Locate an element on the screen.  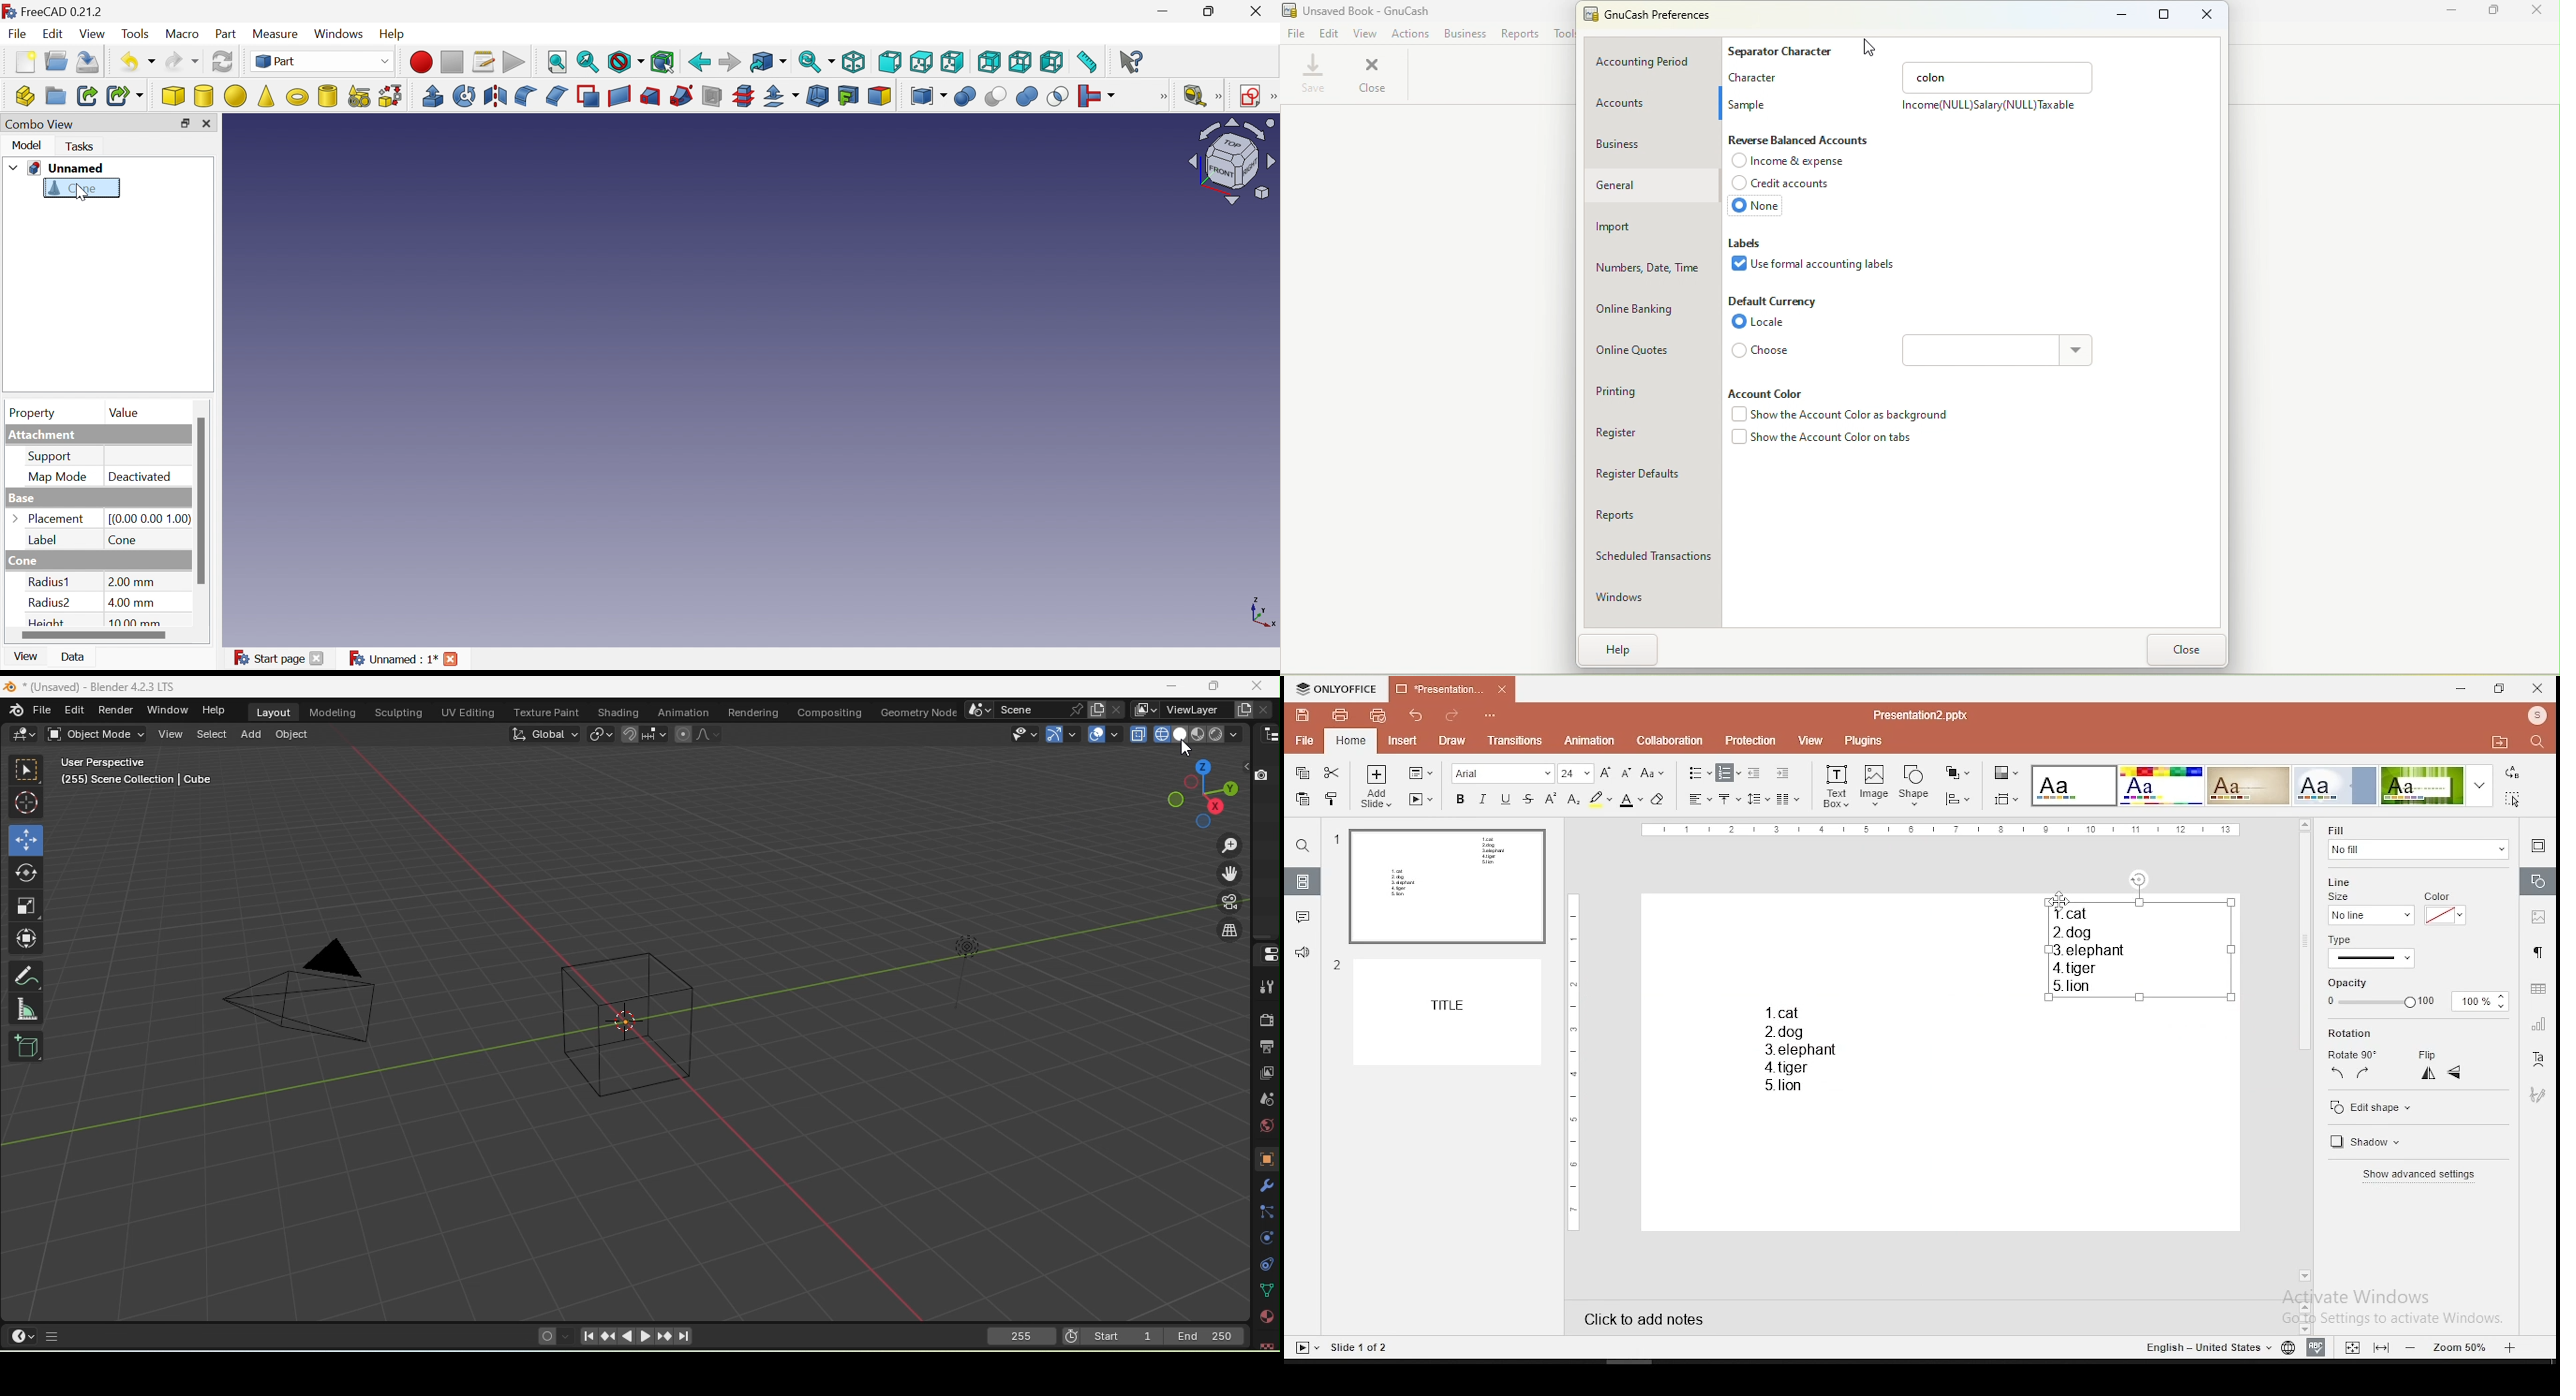
home is located at coordinates (1352, 740).